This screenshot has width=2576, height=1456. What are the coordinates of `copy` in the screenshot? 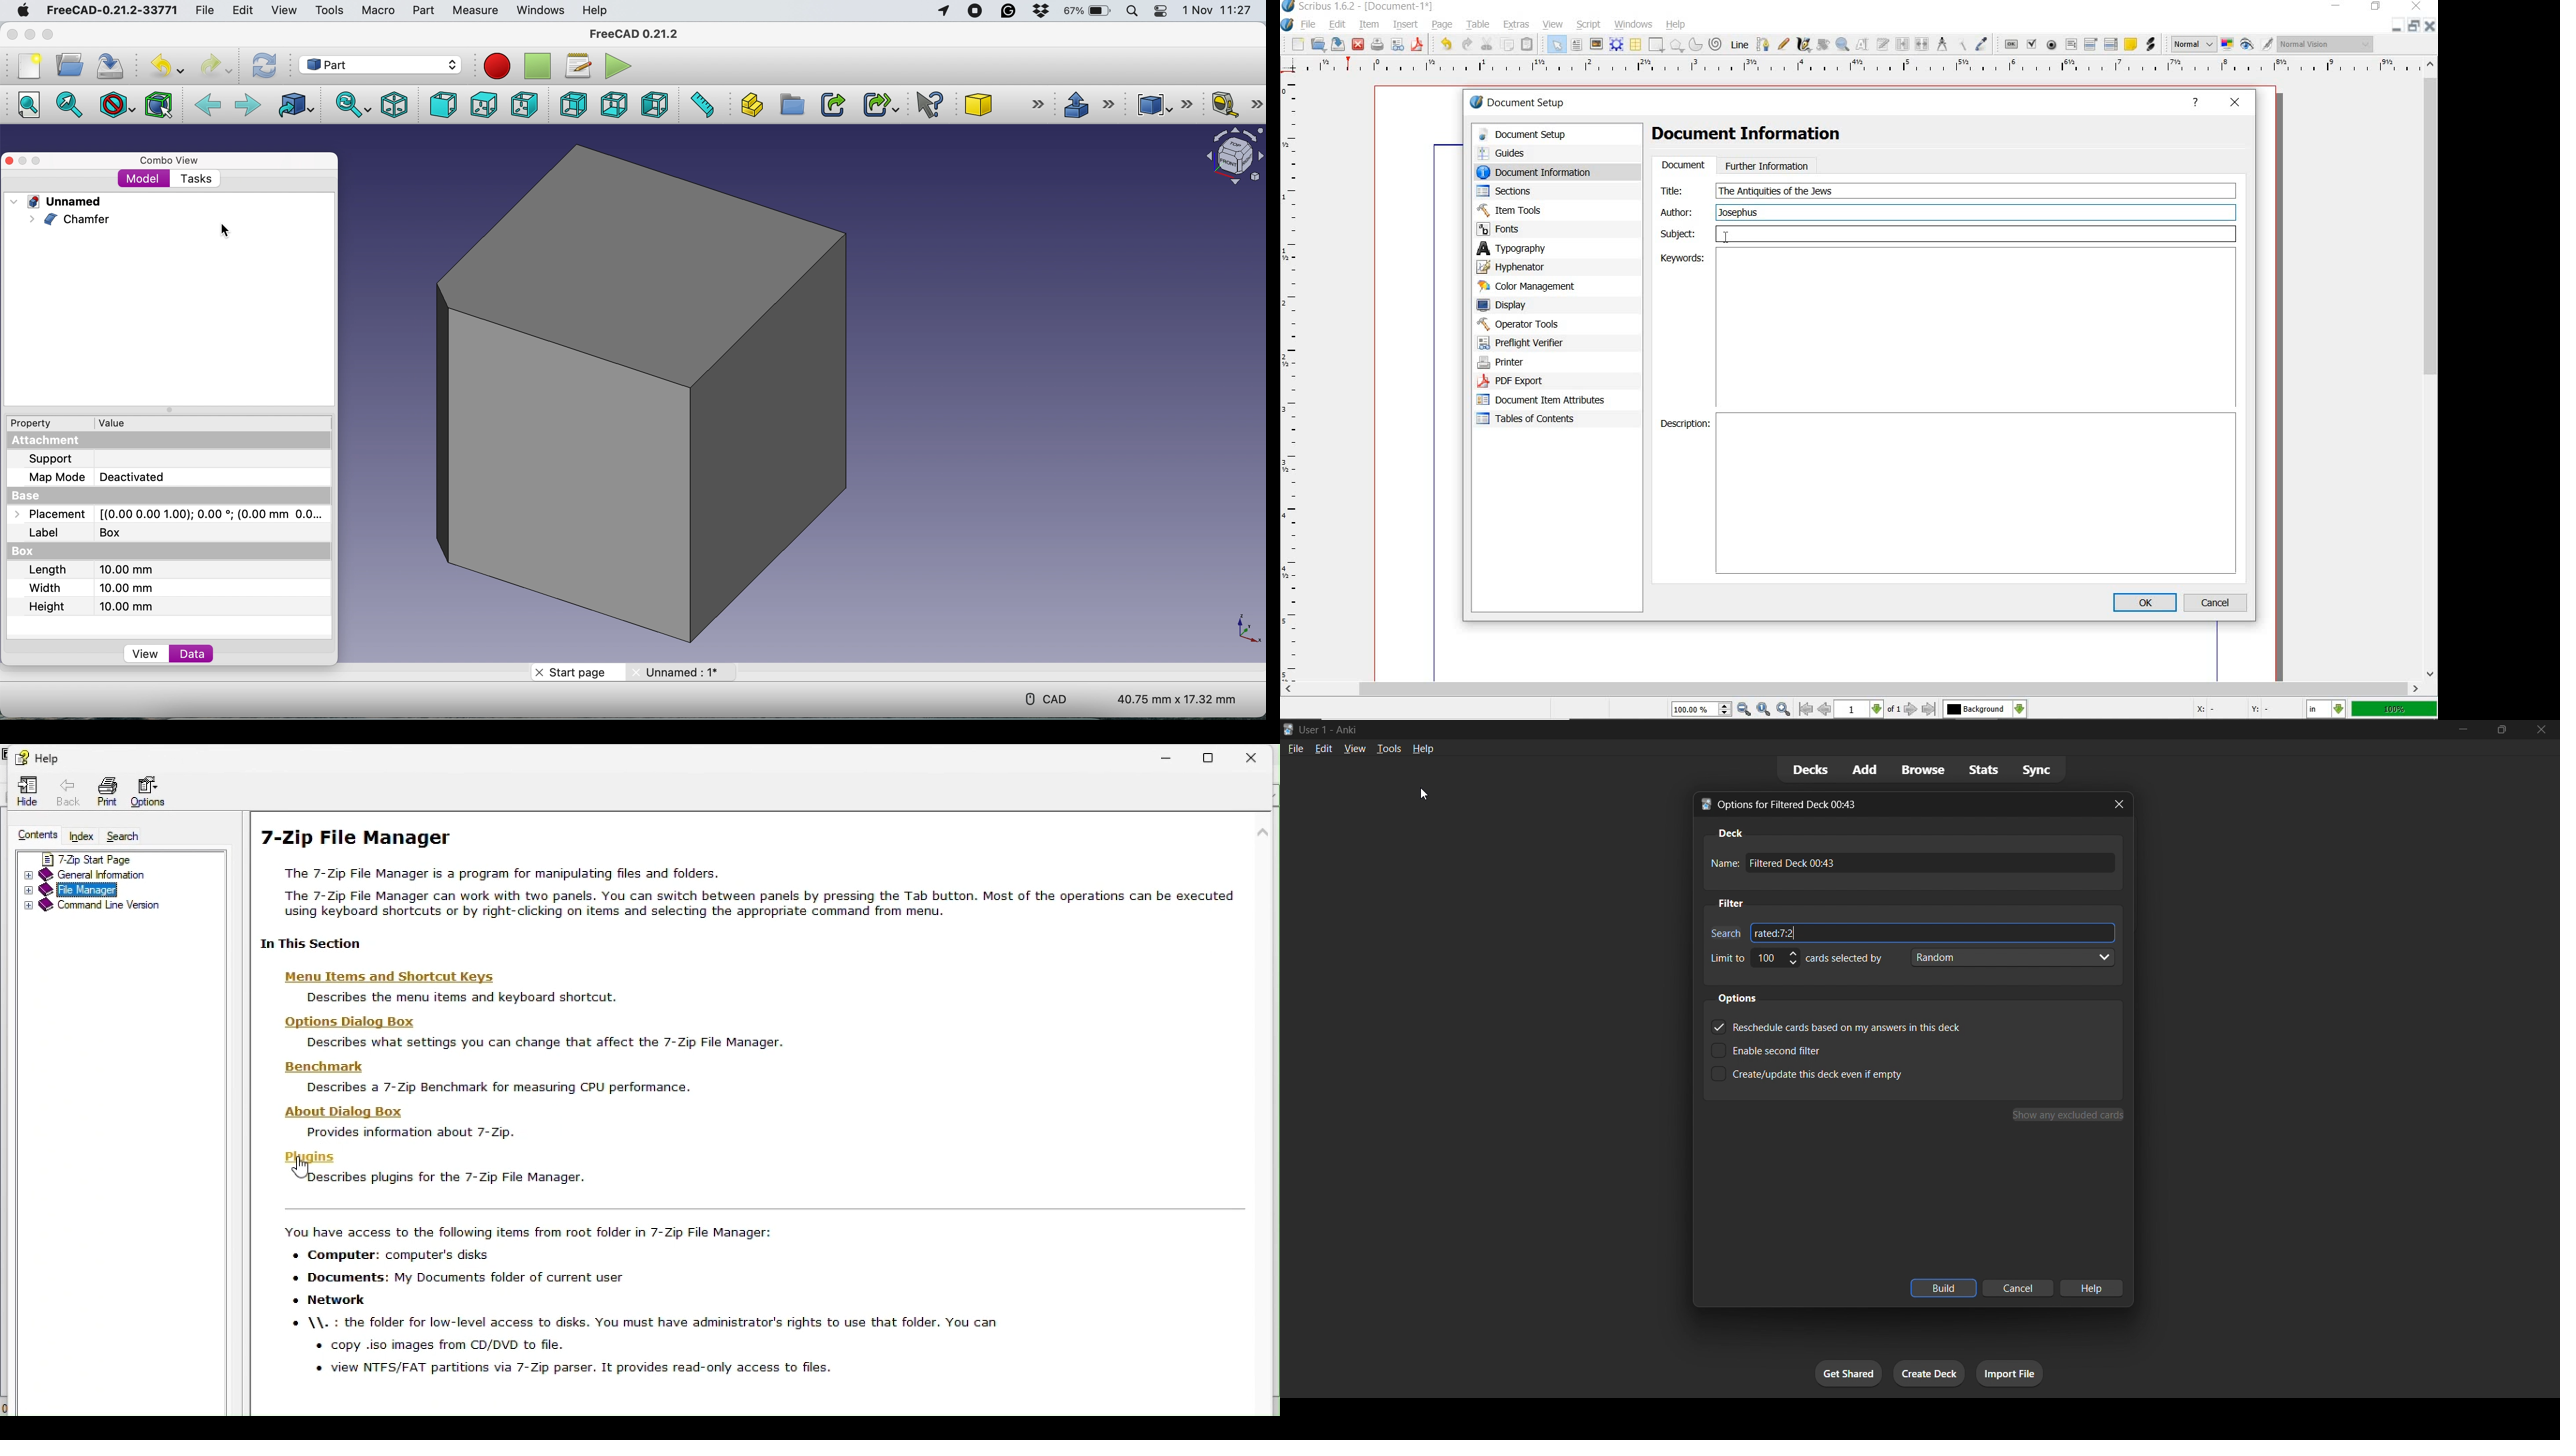 It's located at (1508, 44).